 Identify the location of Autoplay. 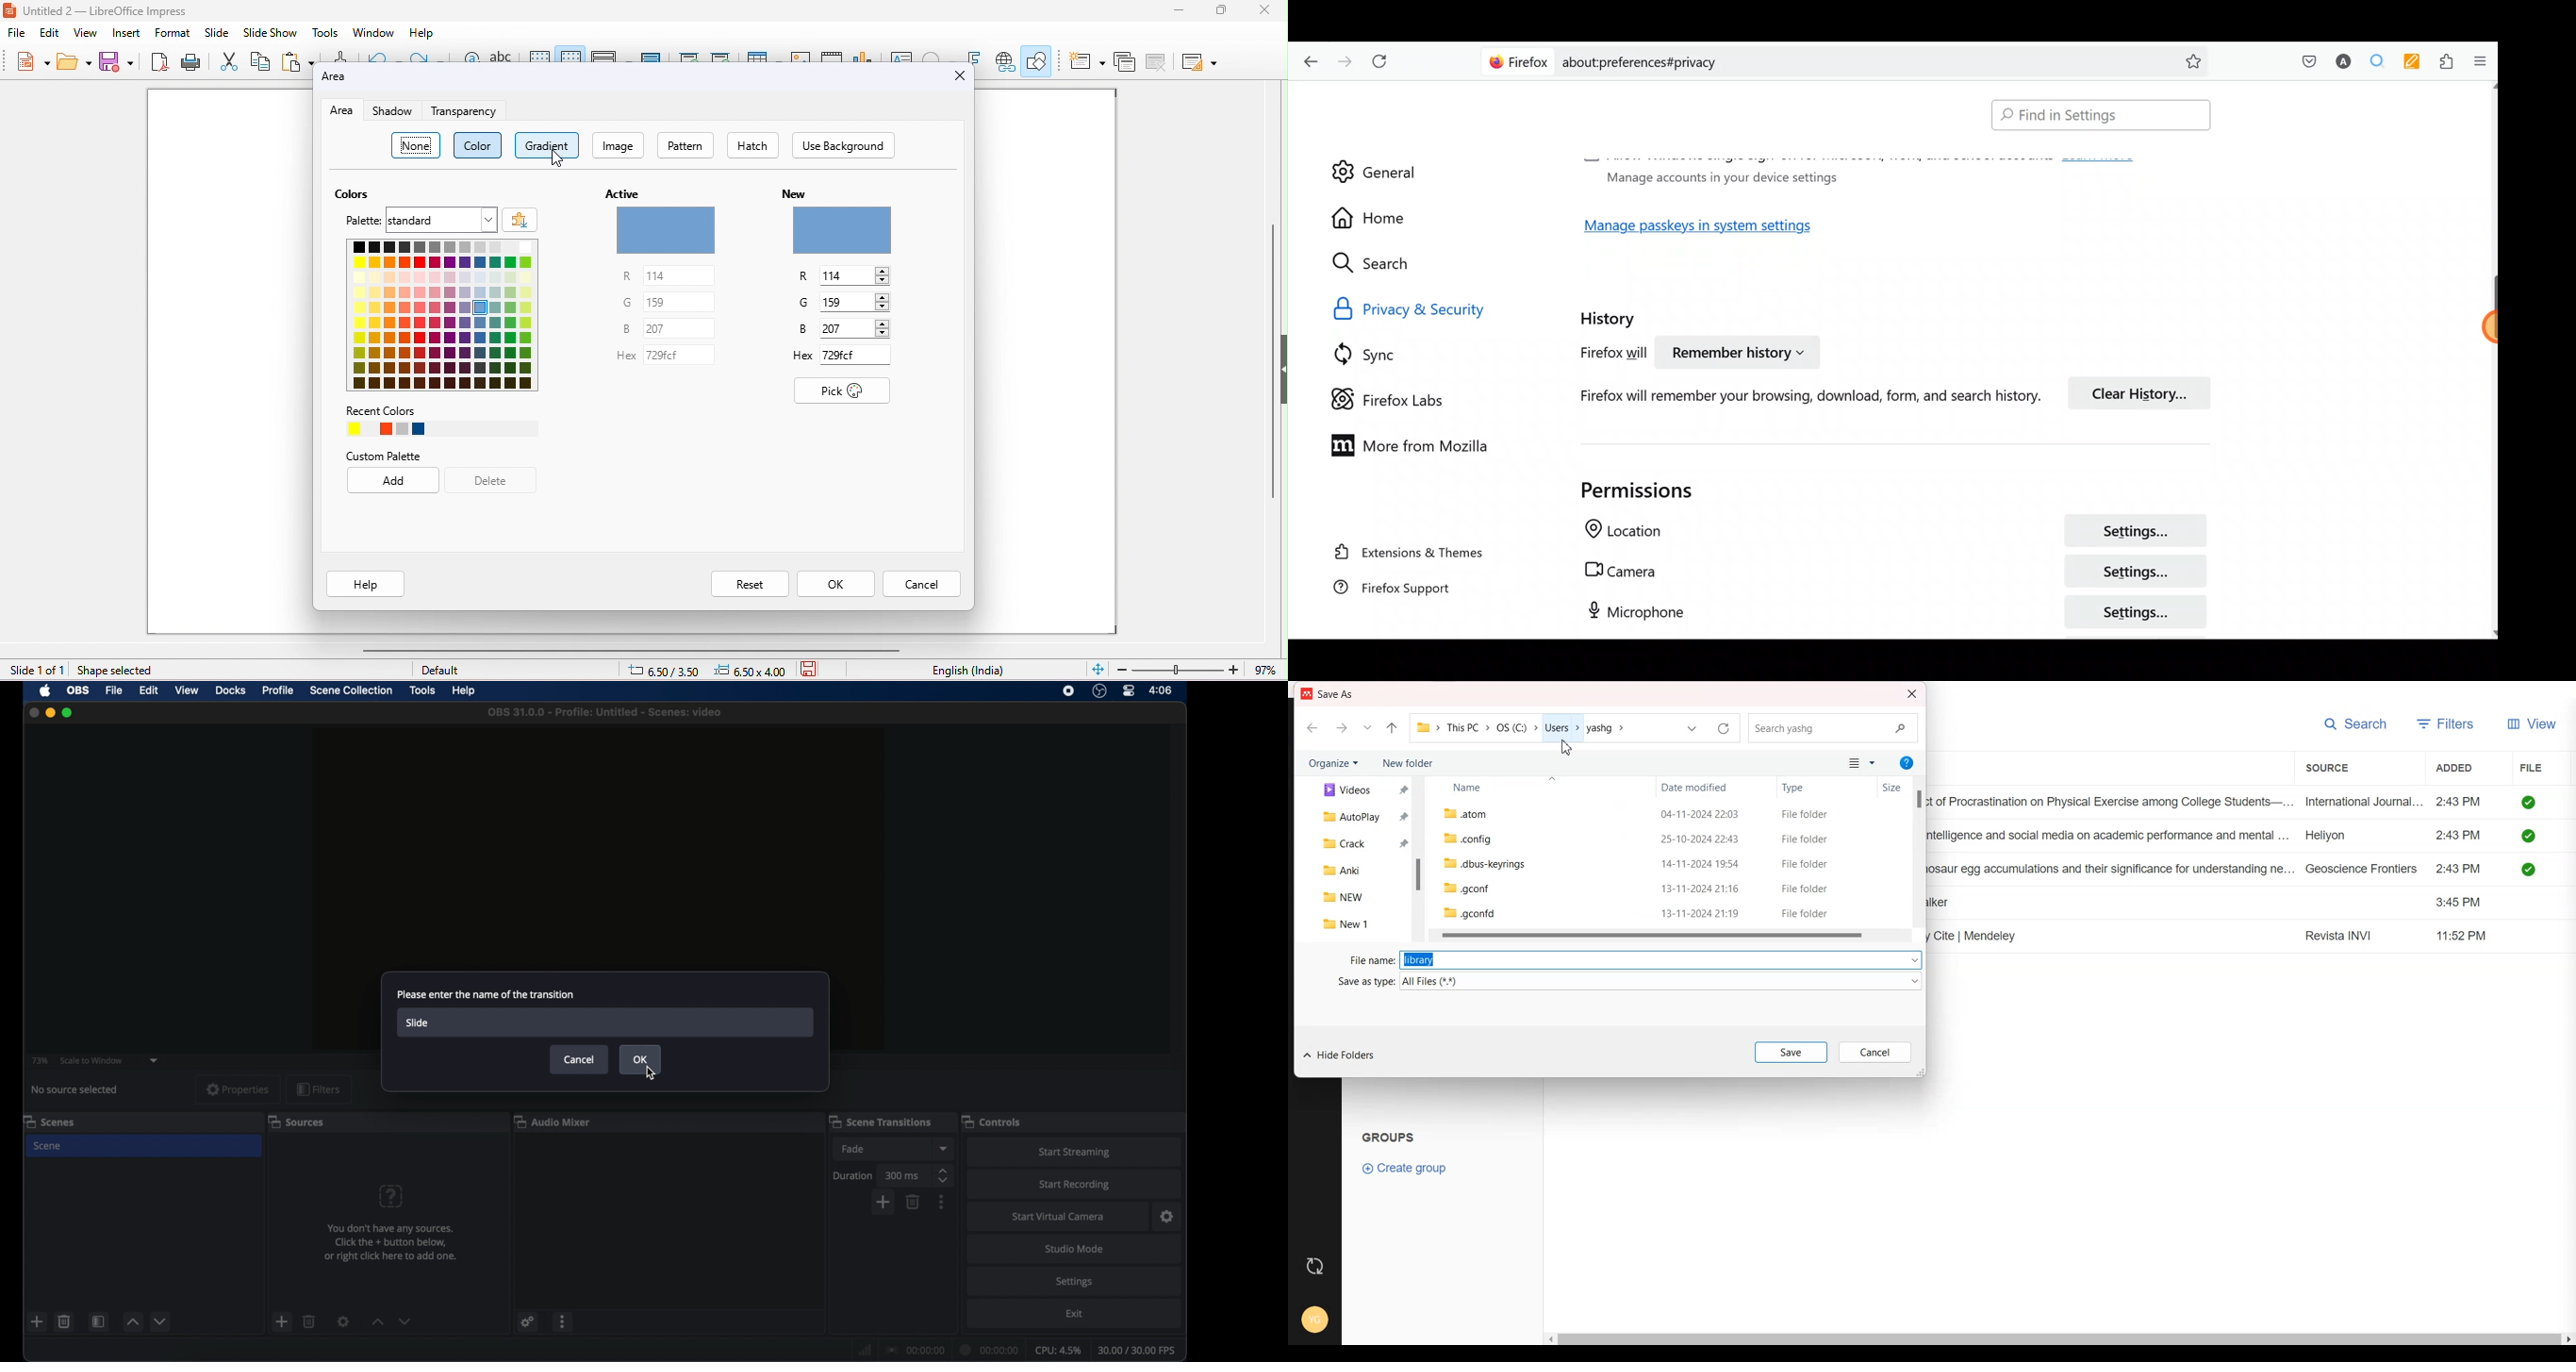
(1364, 816).